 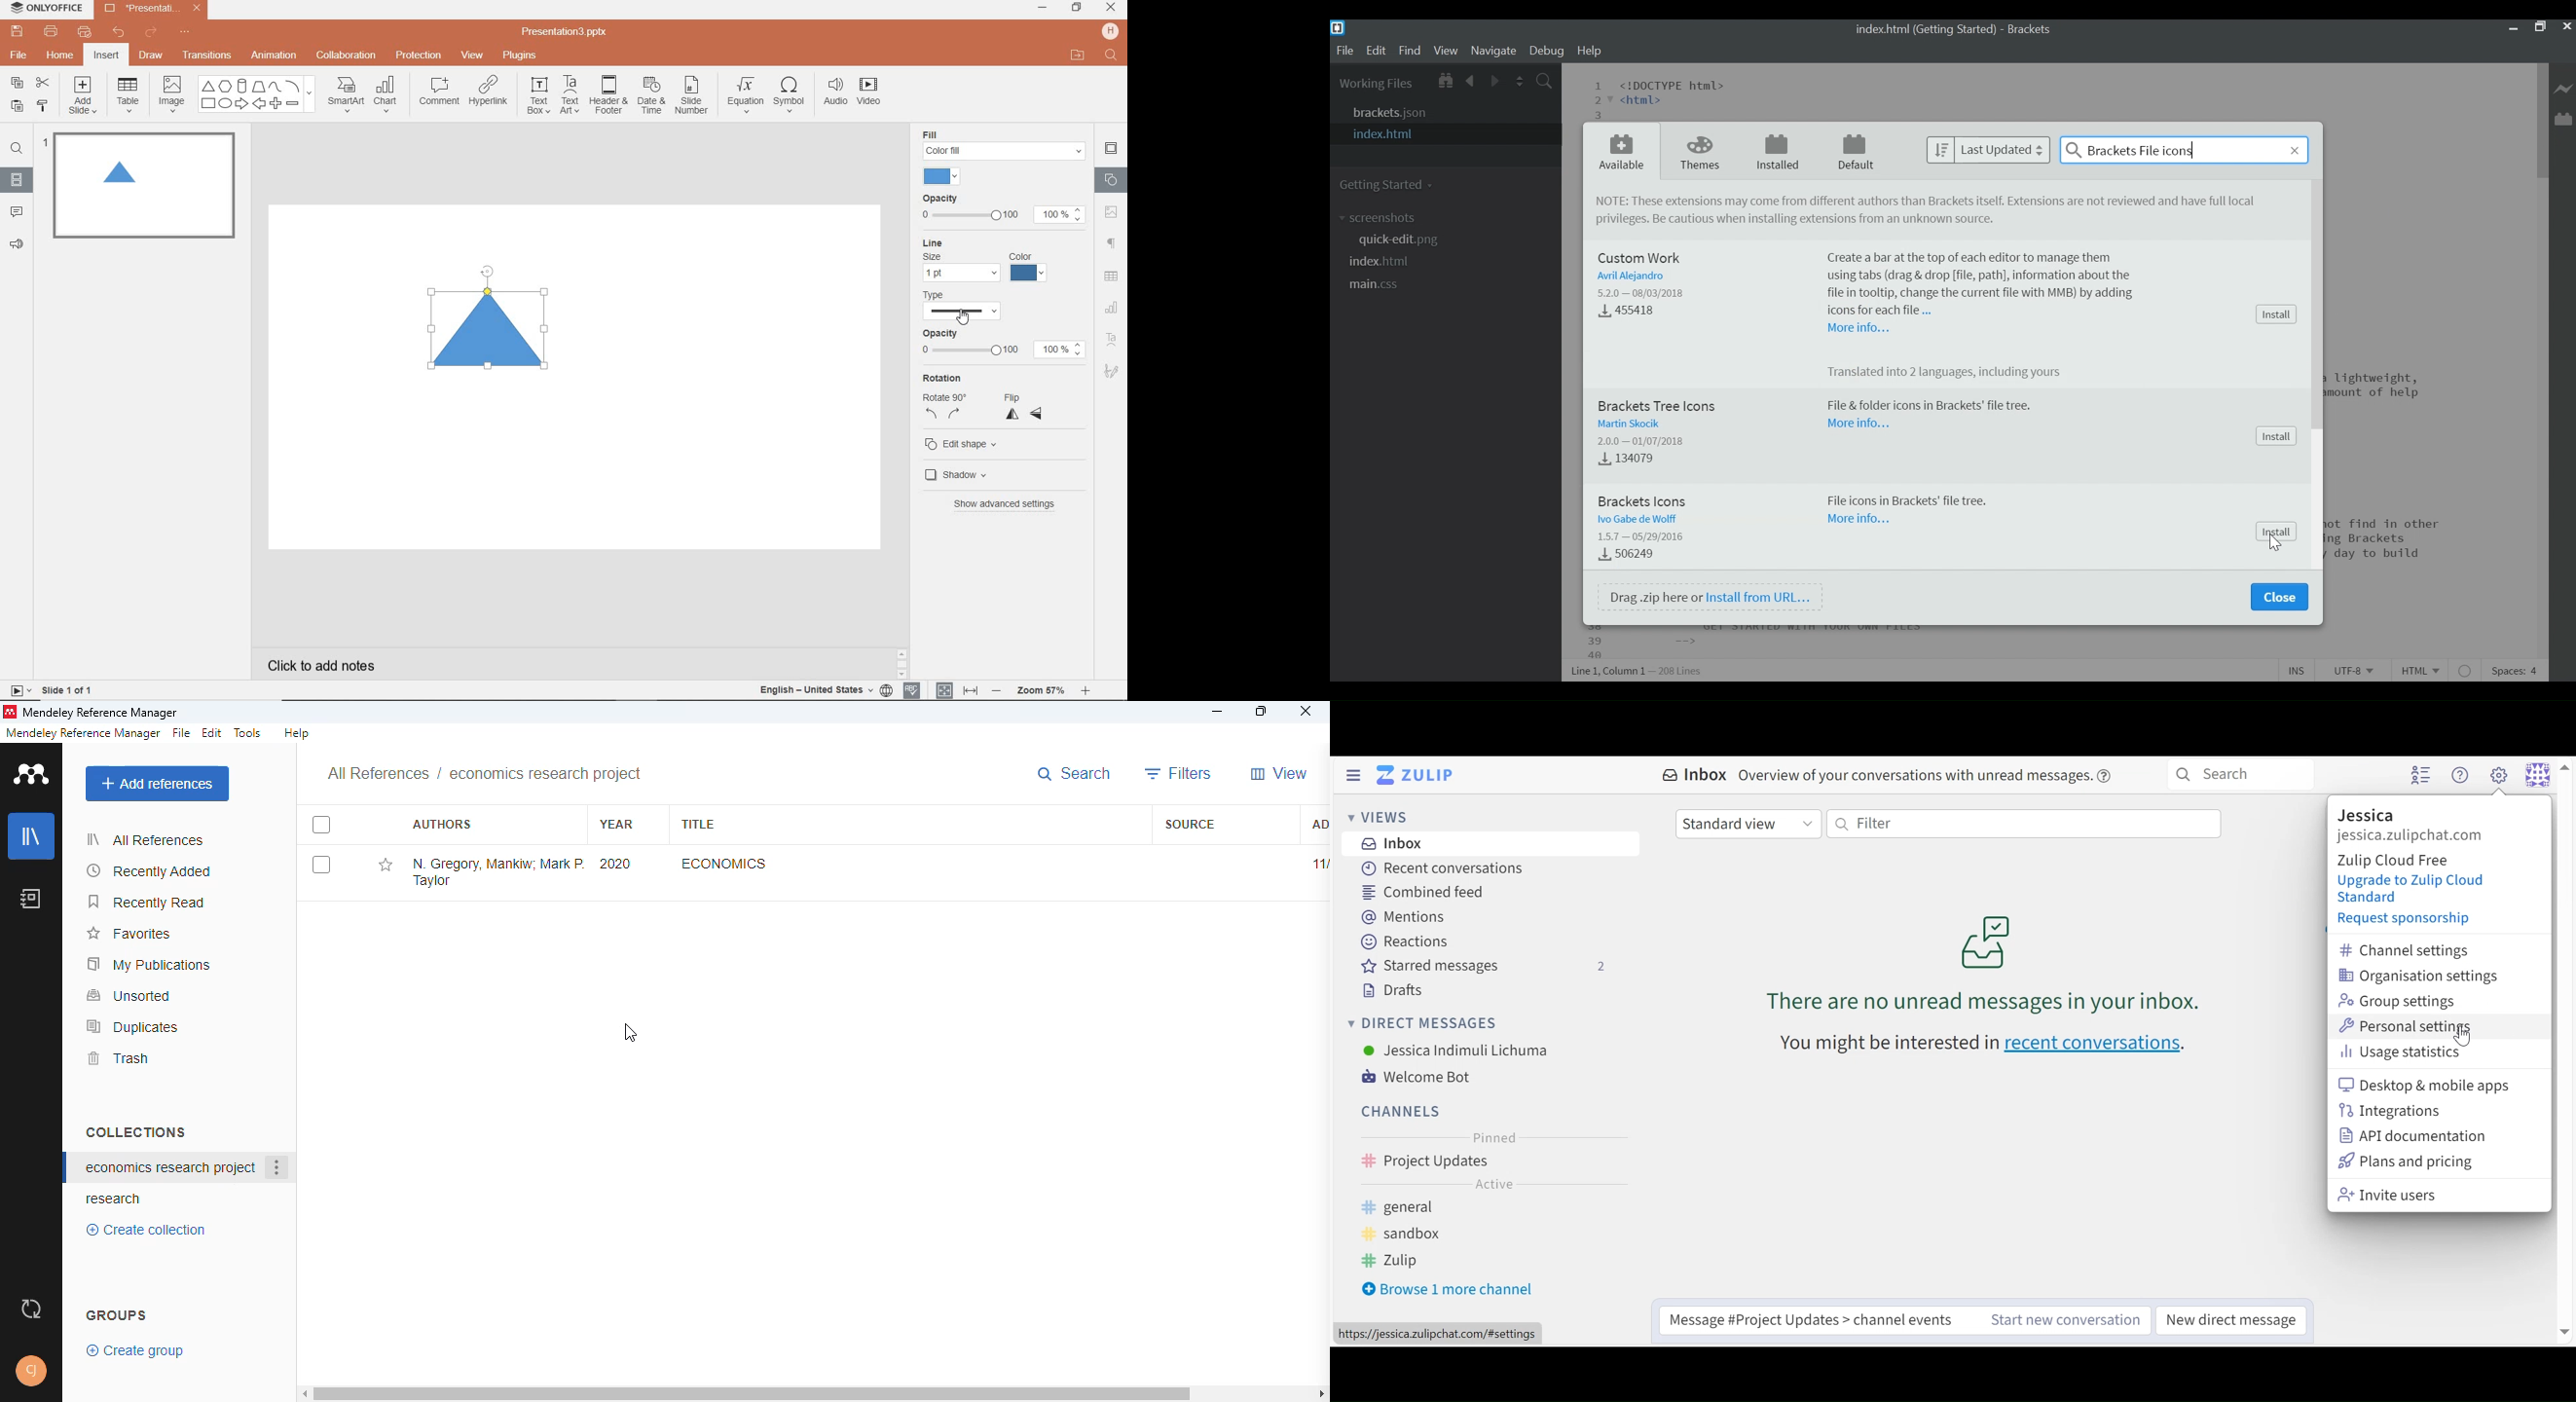 What do you see at coordinates (2417, 1137) in the screenshot?
I see `API documentation` at bounding box center [2417, 1137].